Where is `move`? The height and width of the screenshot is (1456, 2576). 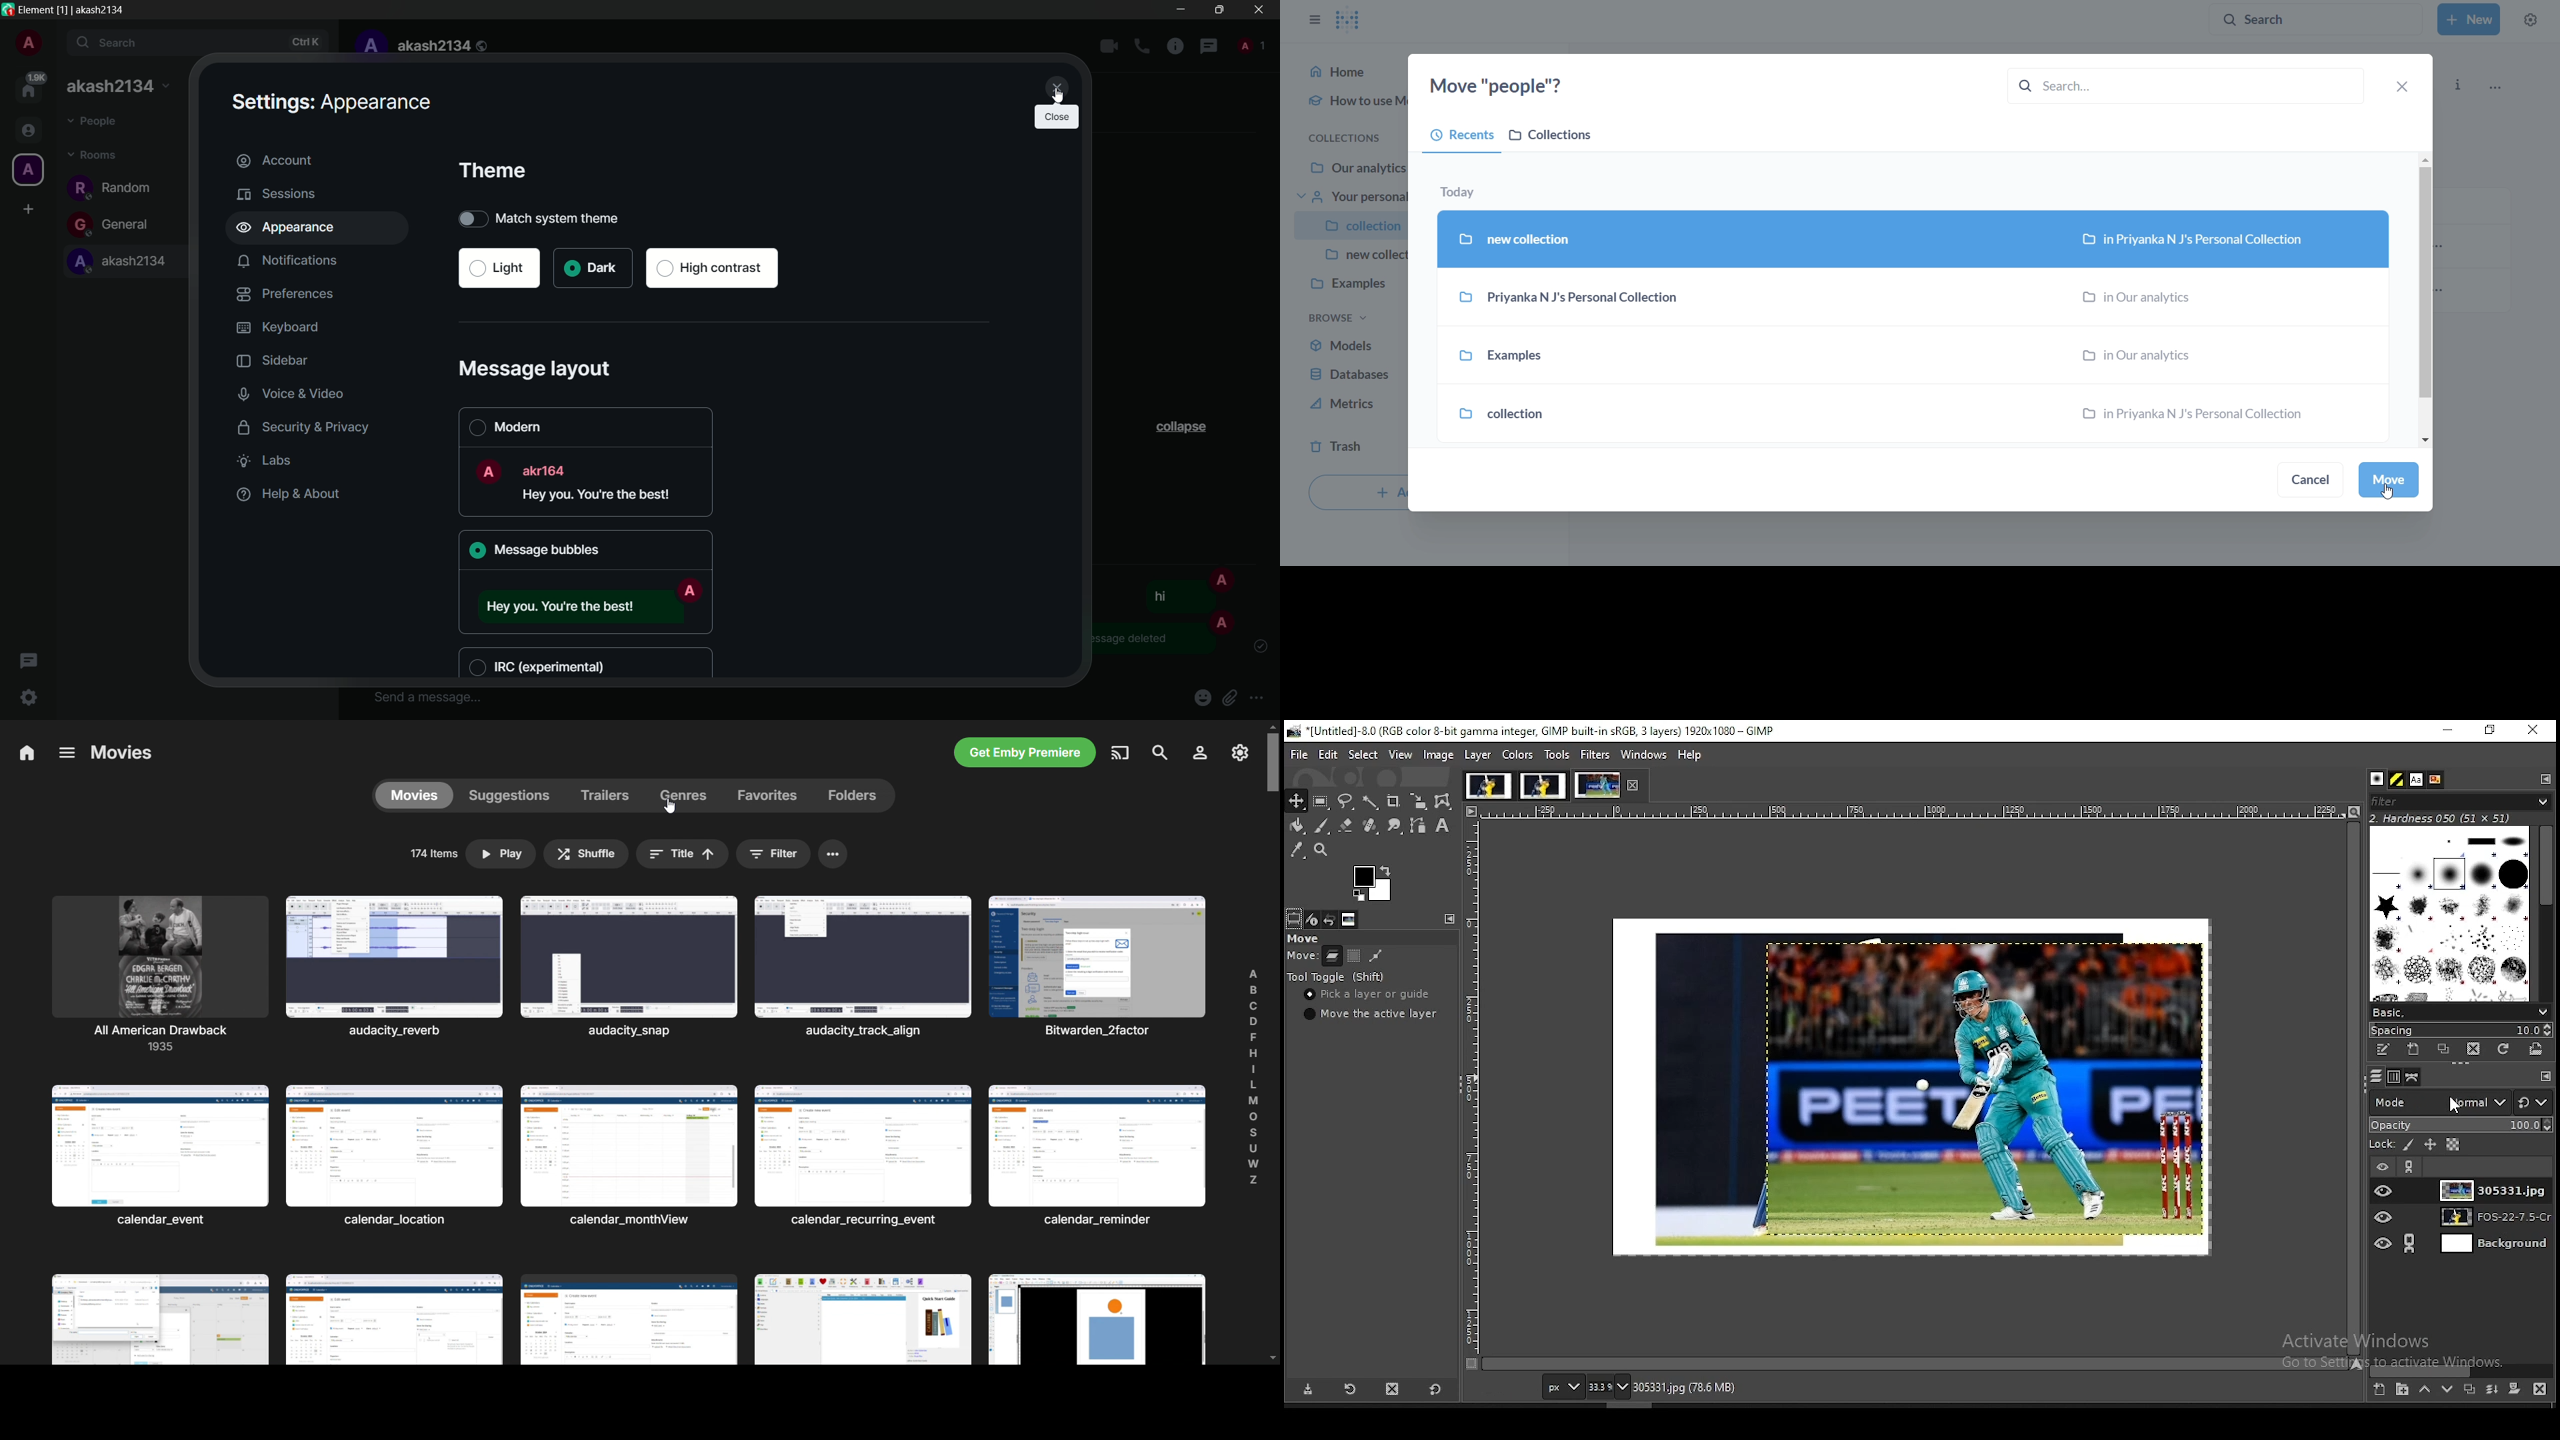
move is located at coordinates (1305, 956).